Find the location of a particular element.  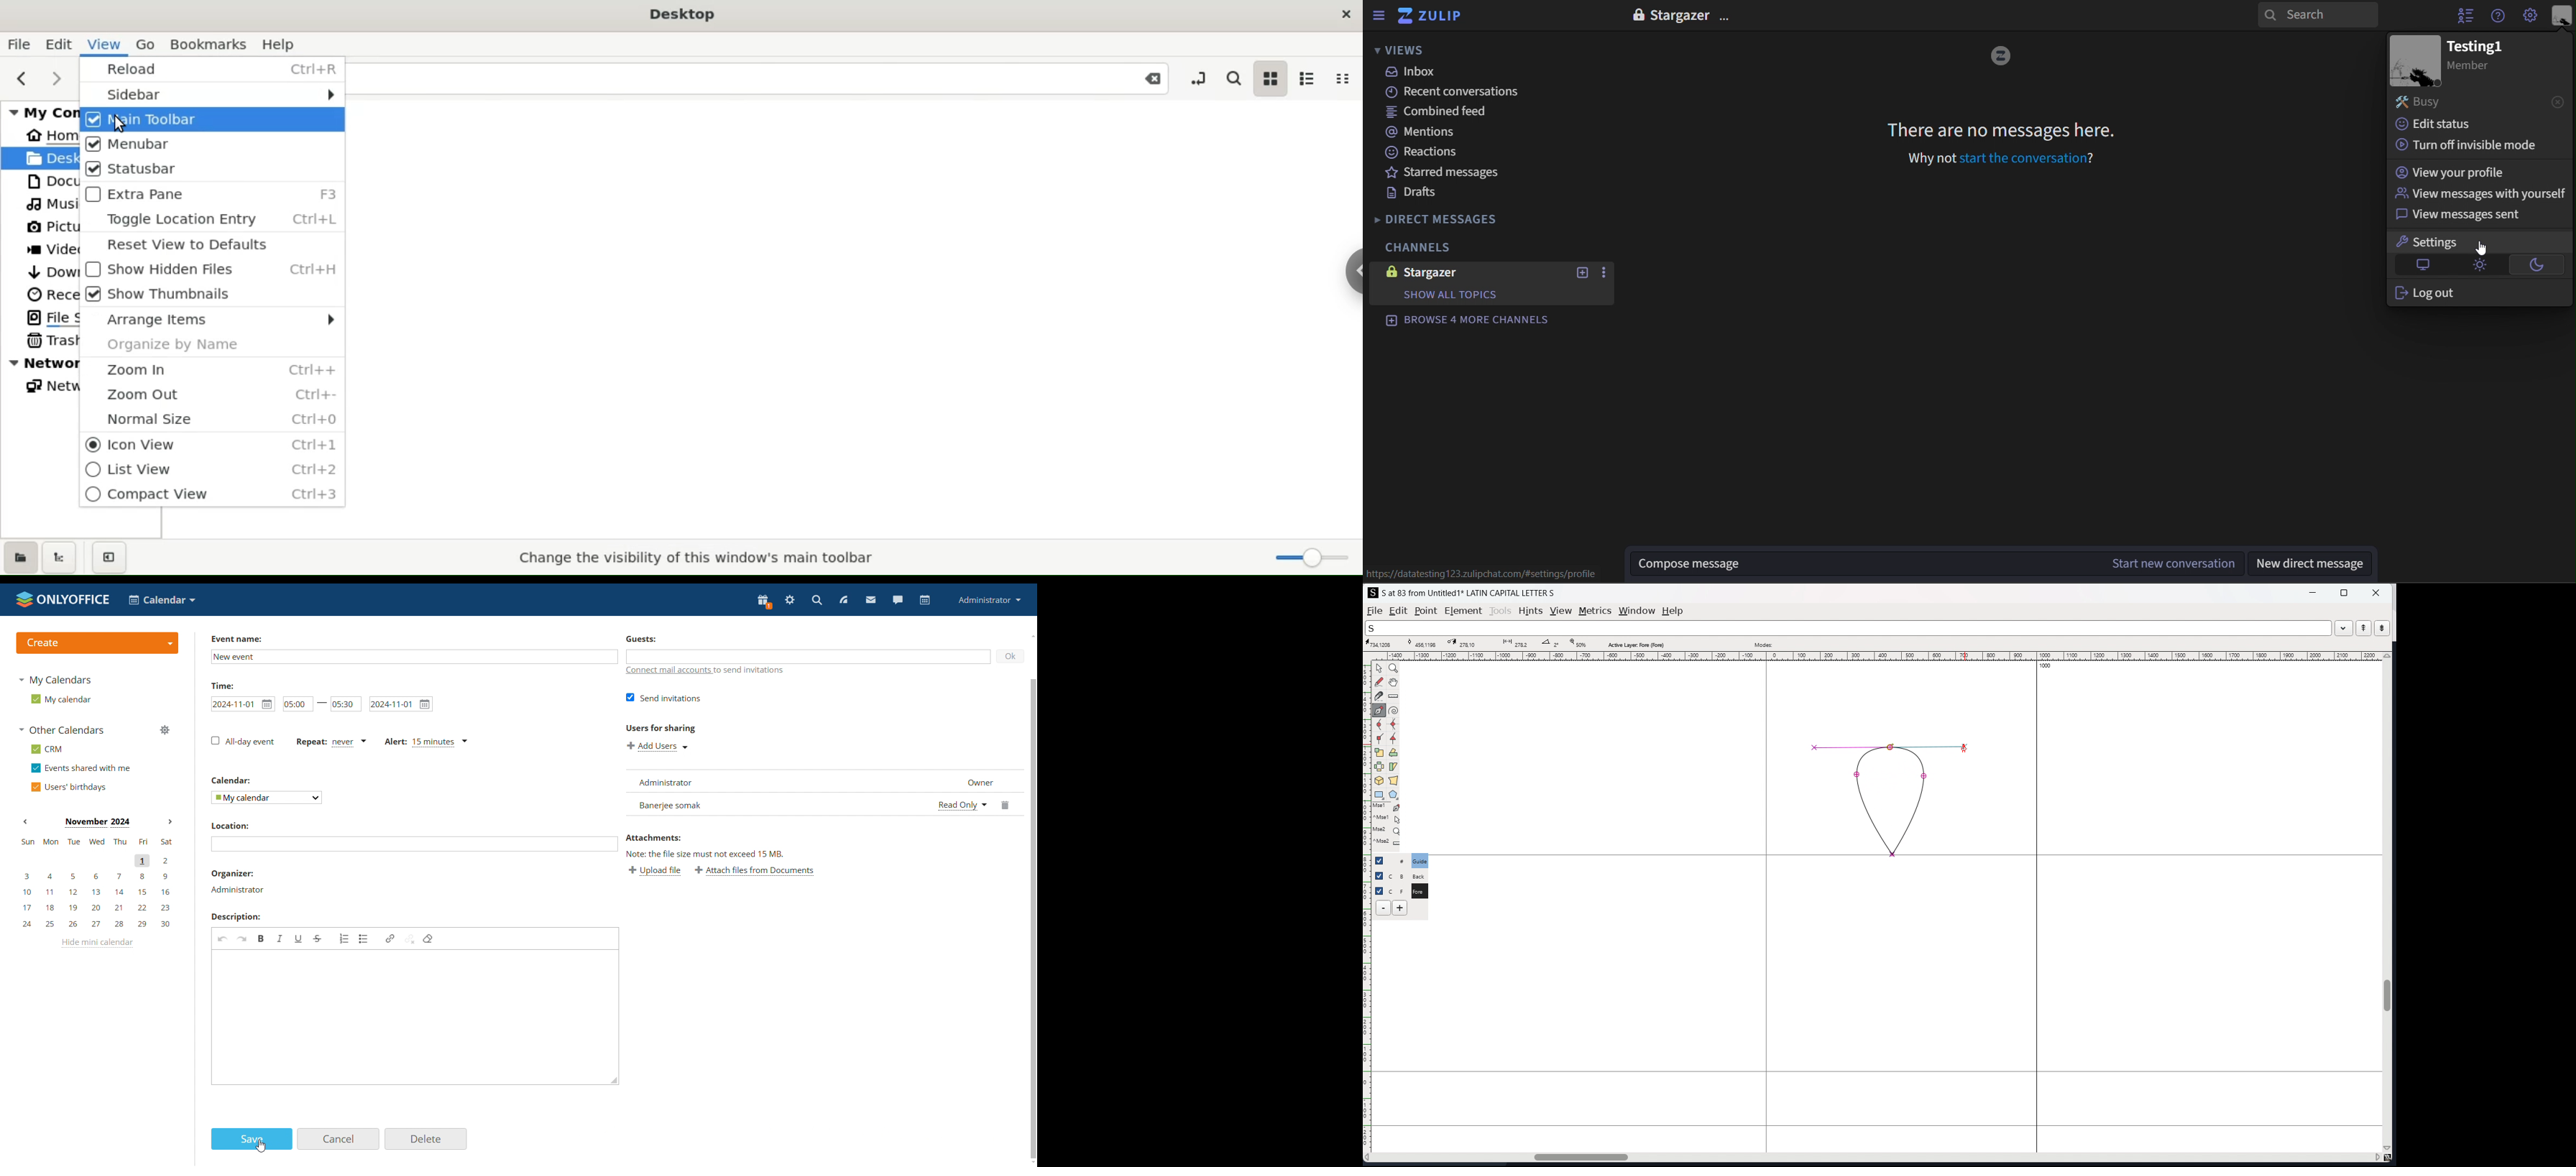

There are no messages here is located at coordinates (2002, 129).